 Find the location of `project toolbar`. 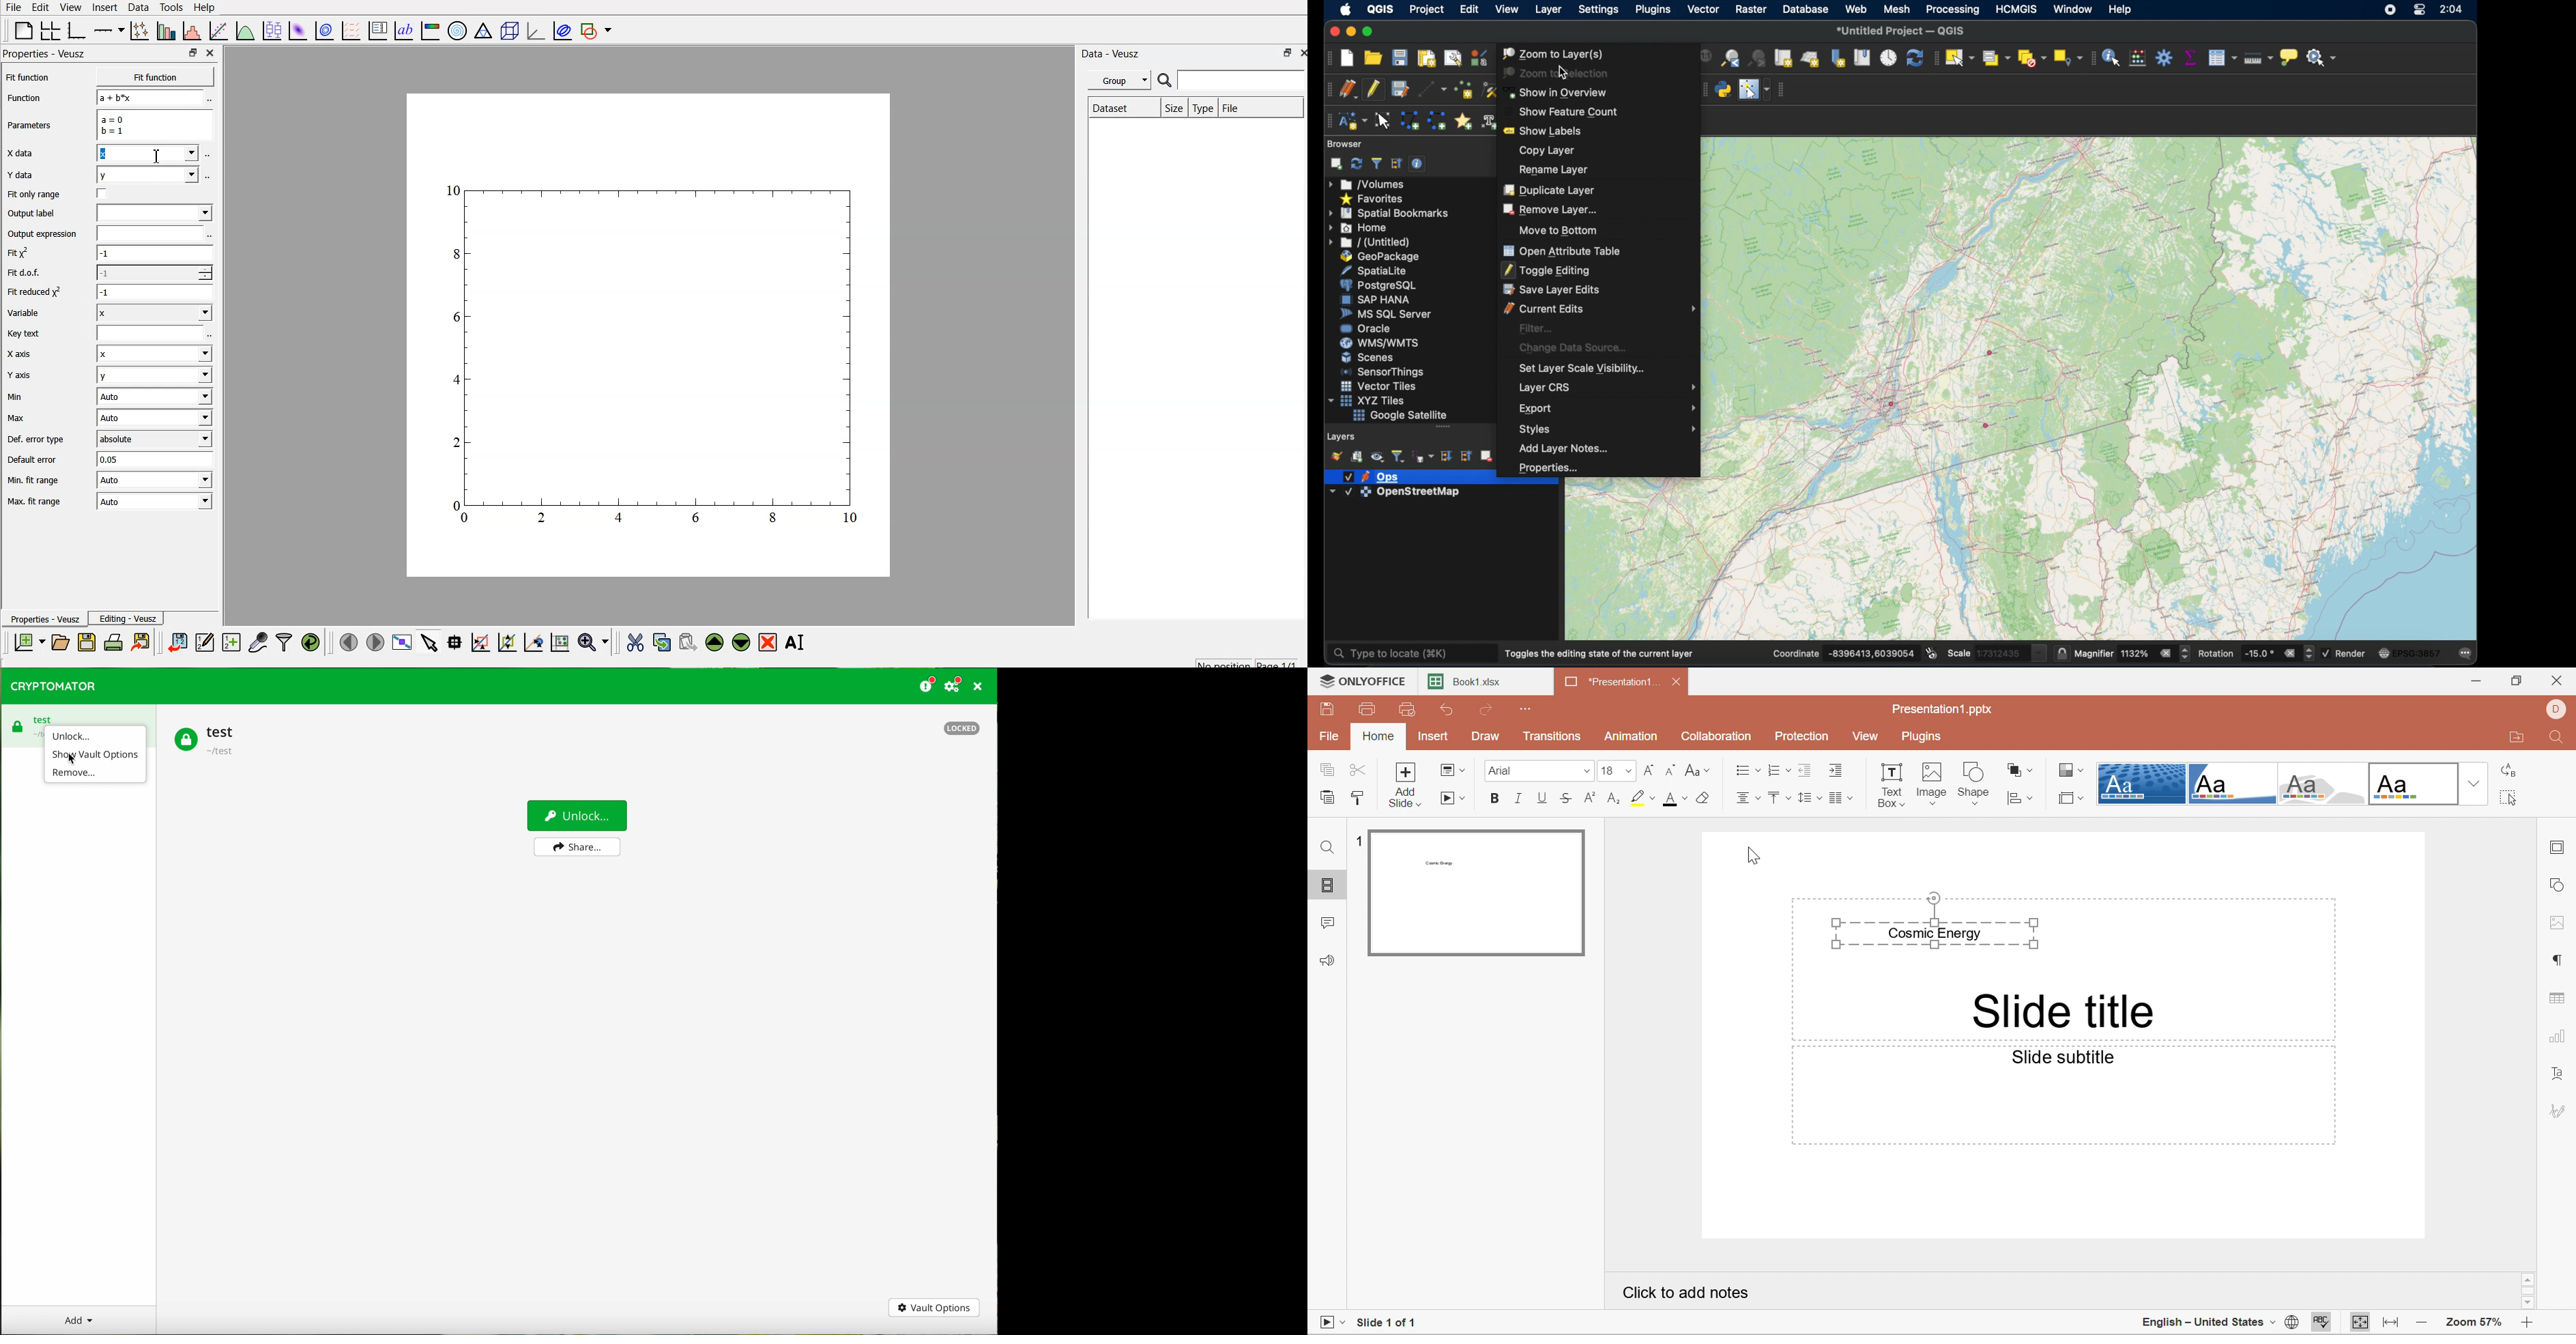

project toolbar is located at coordinates (1327, 59).